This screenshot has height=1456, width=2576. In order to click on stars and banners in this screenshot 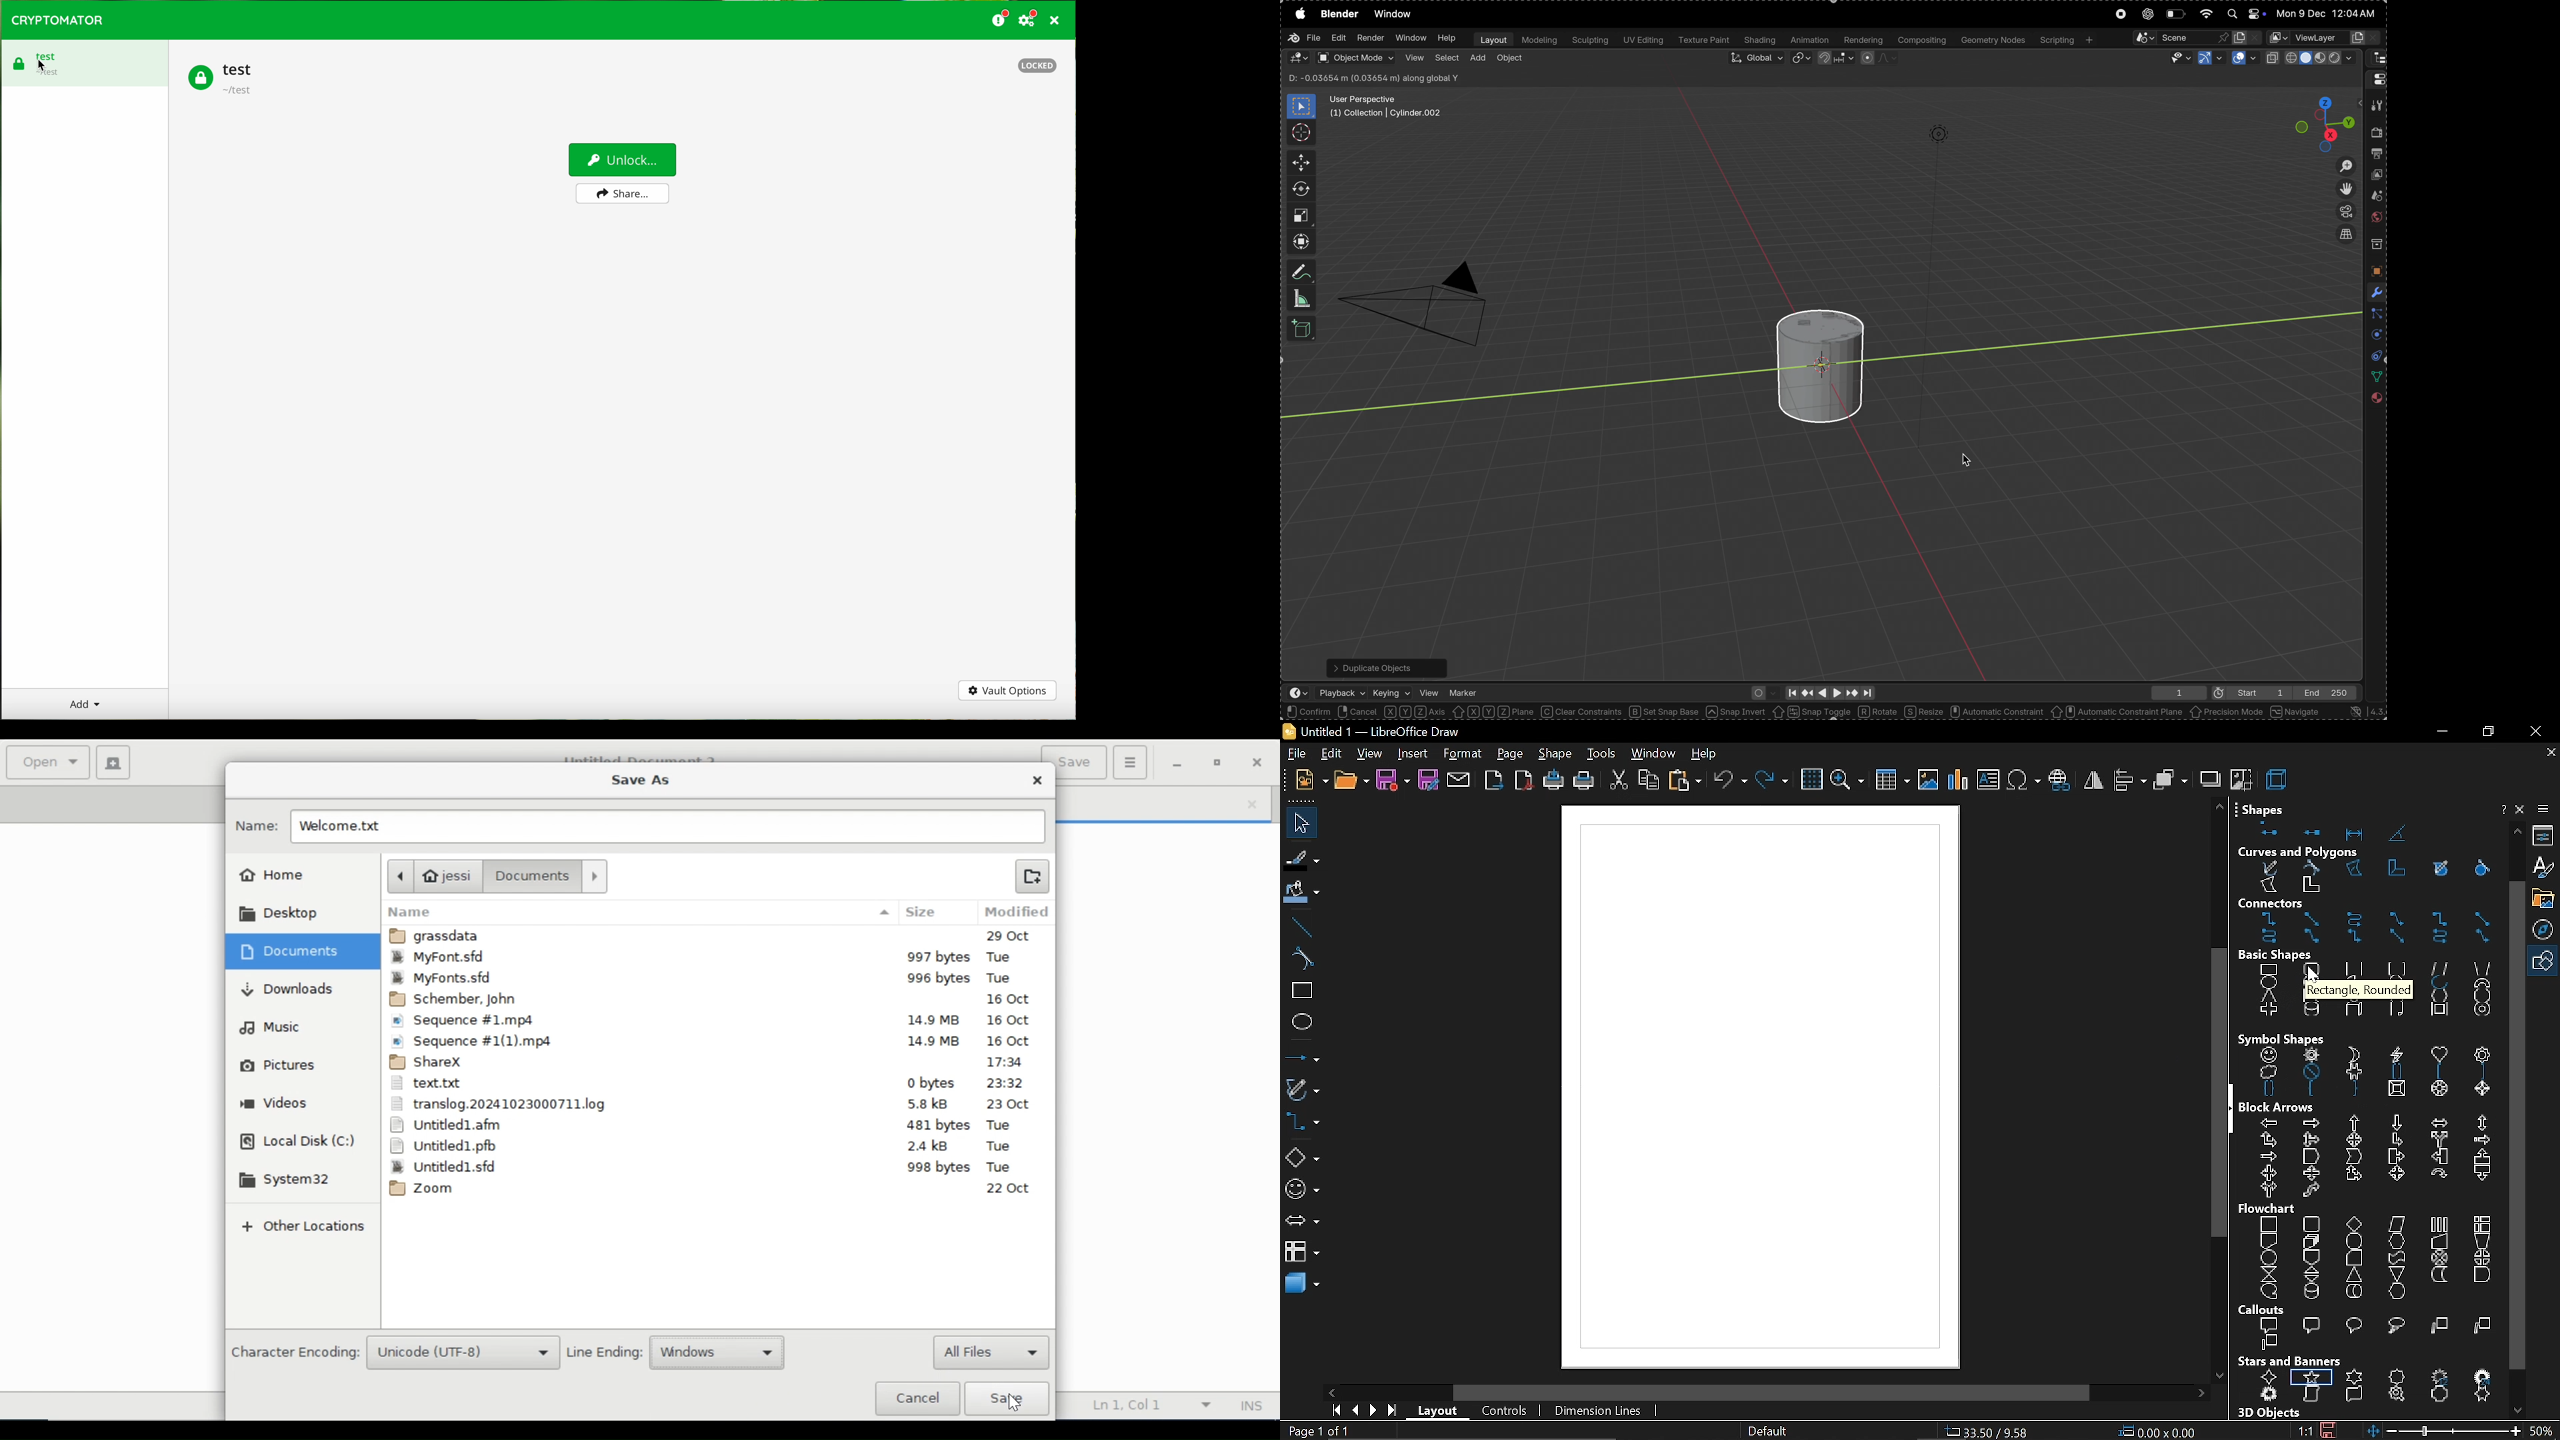, I will do `click(2372, 1388)`.